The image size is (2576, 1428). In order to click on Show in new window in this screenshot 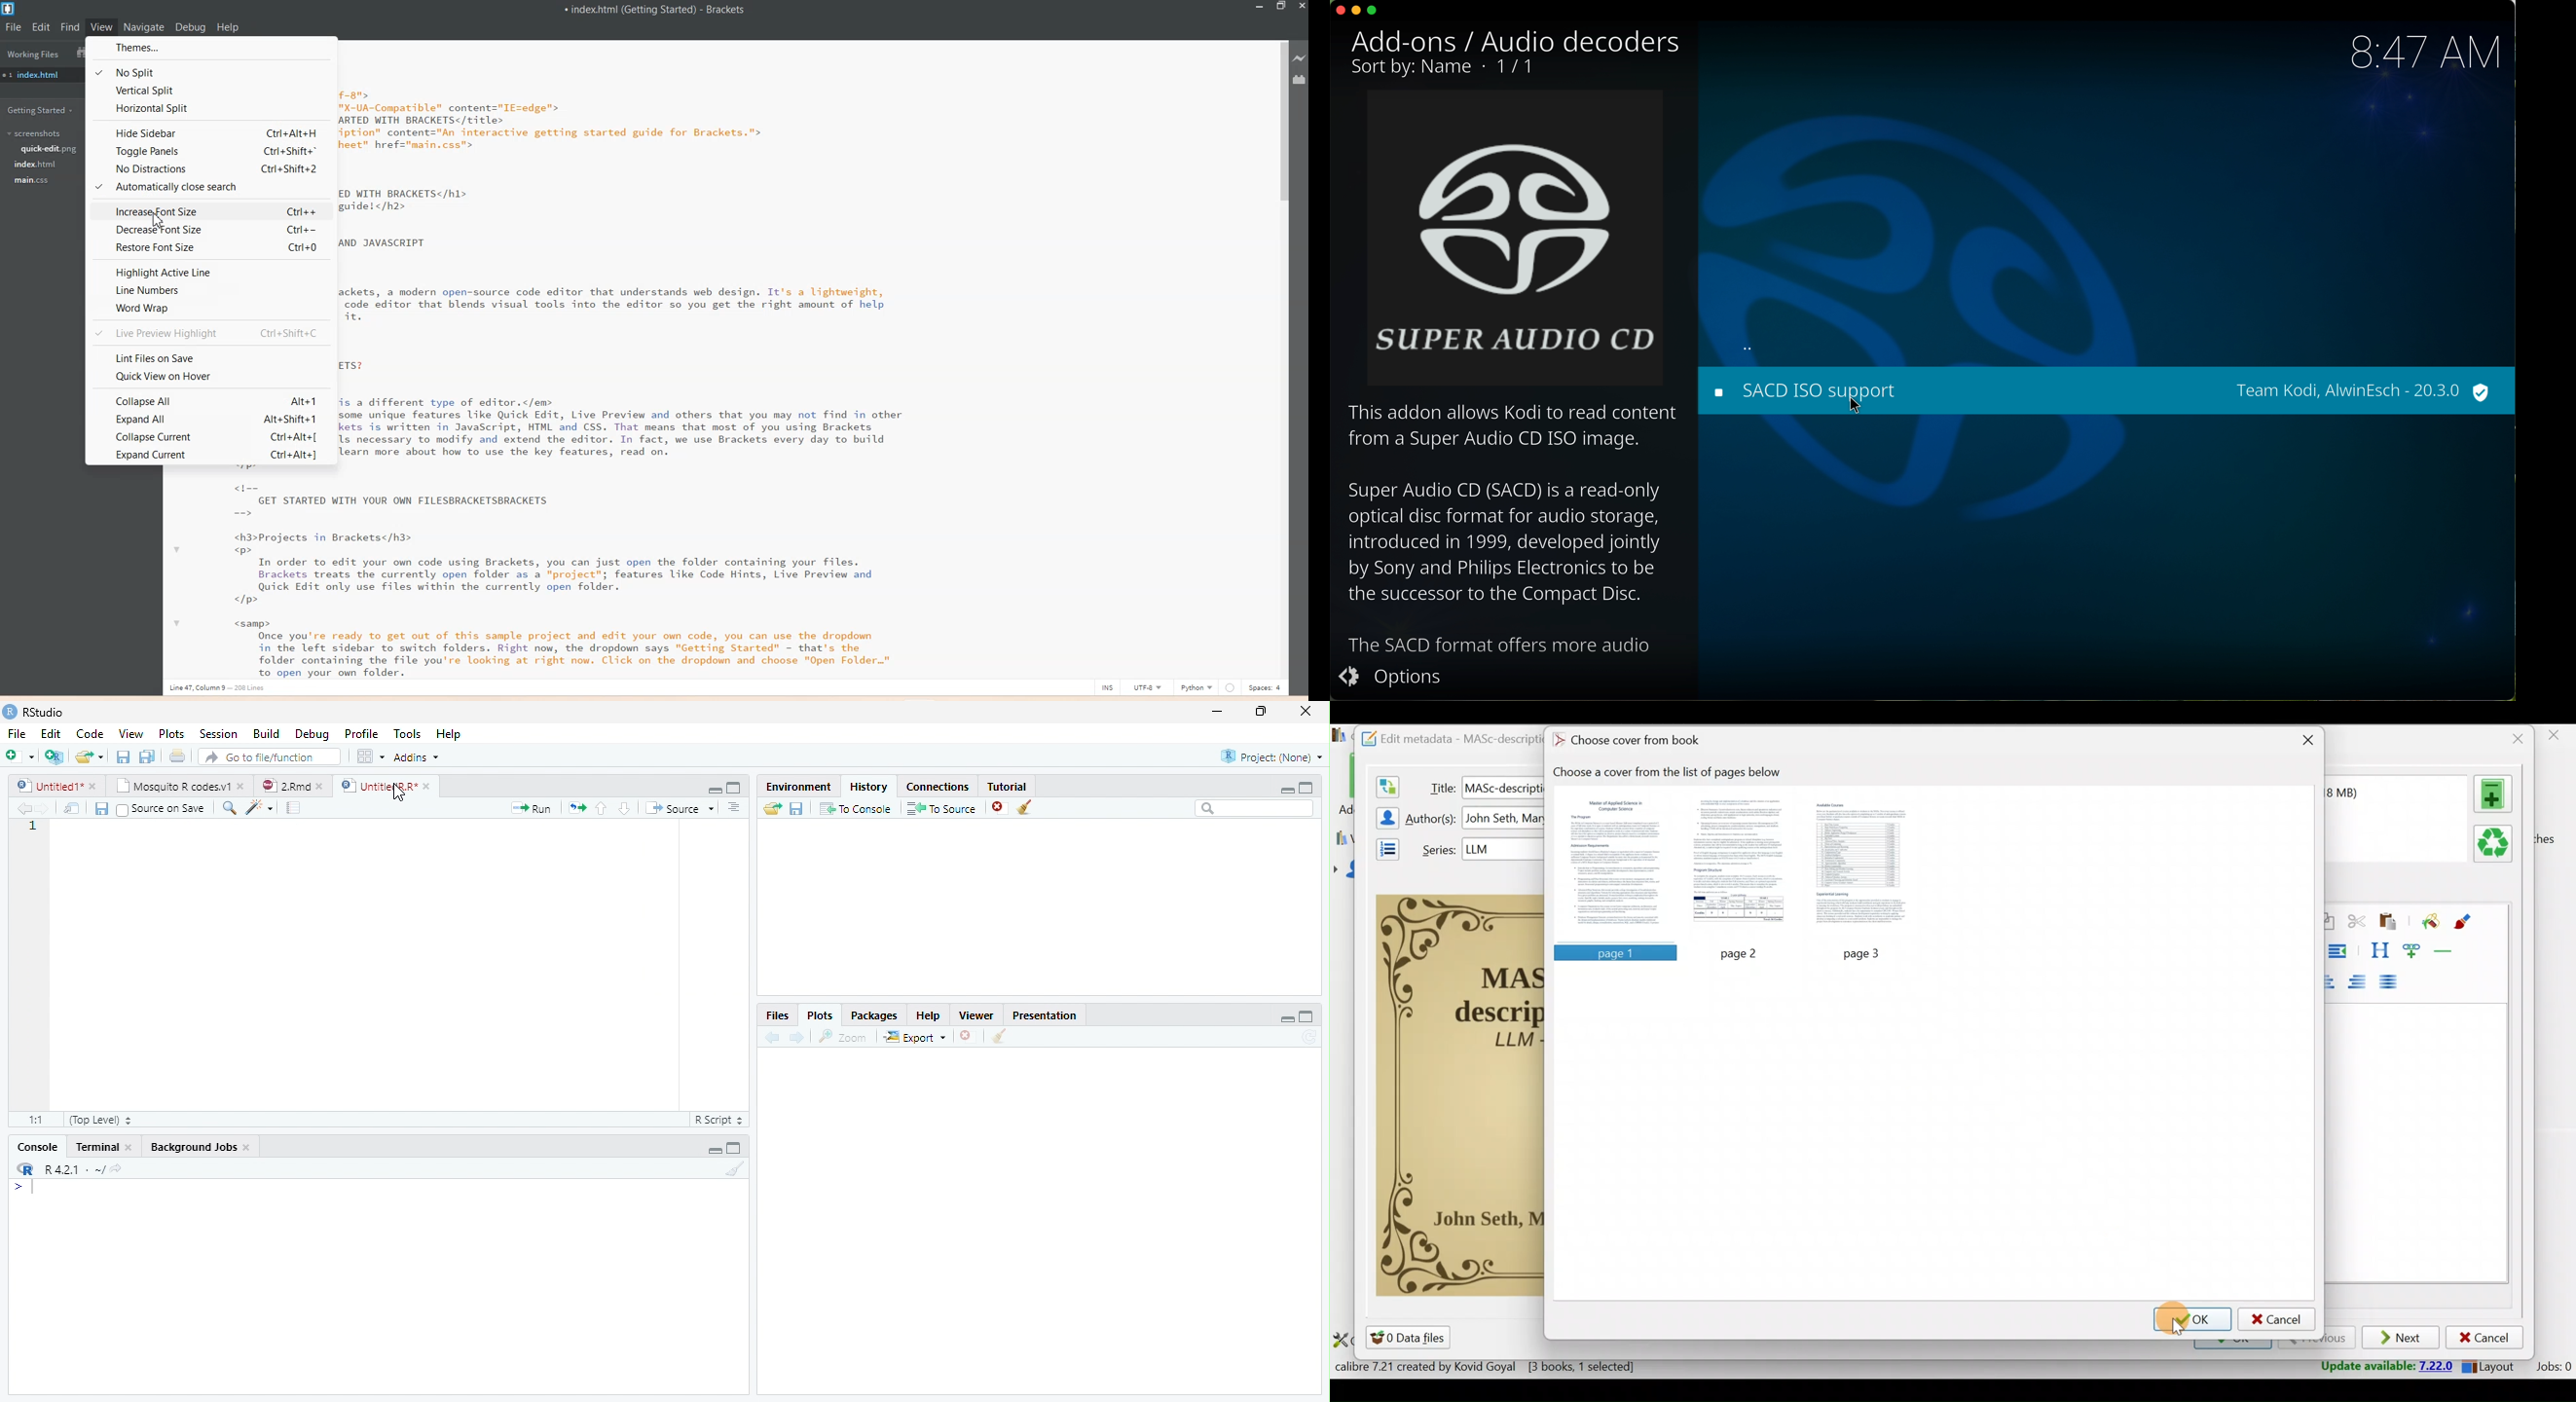, I will do `click(72, 807)`.